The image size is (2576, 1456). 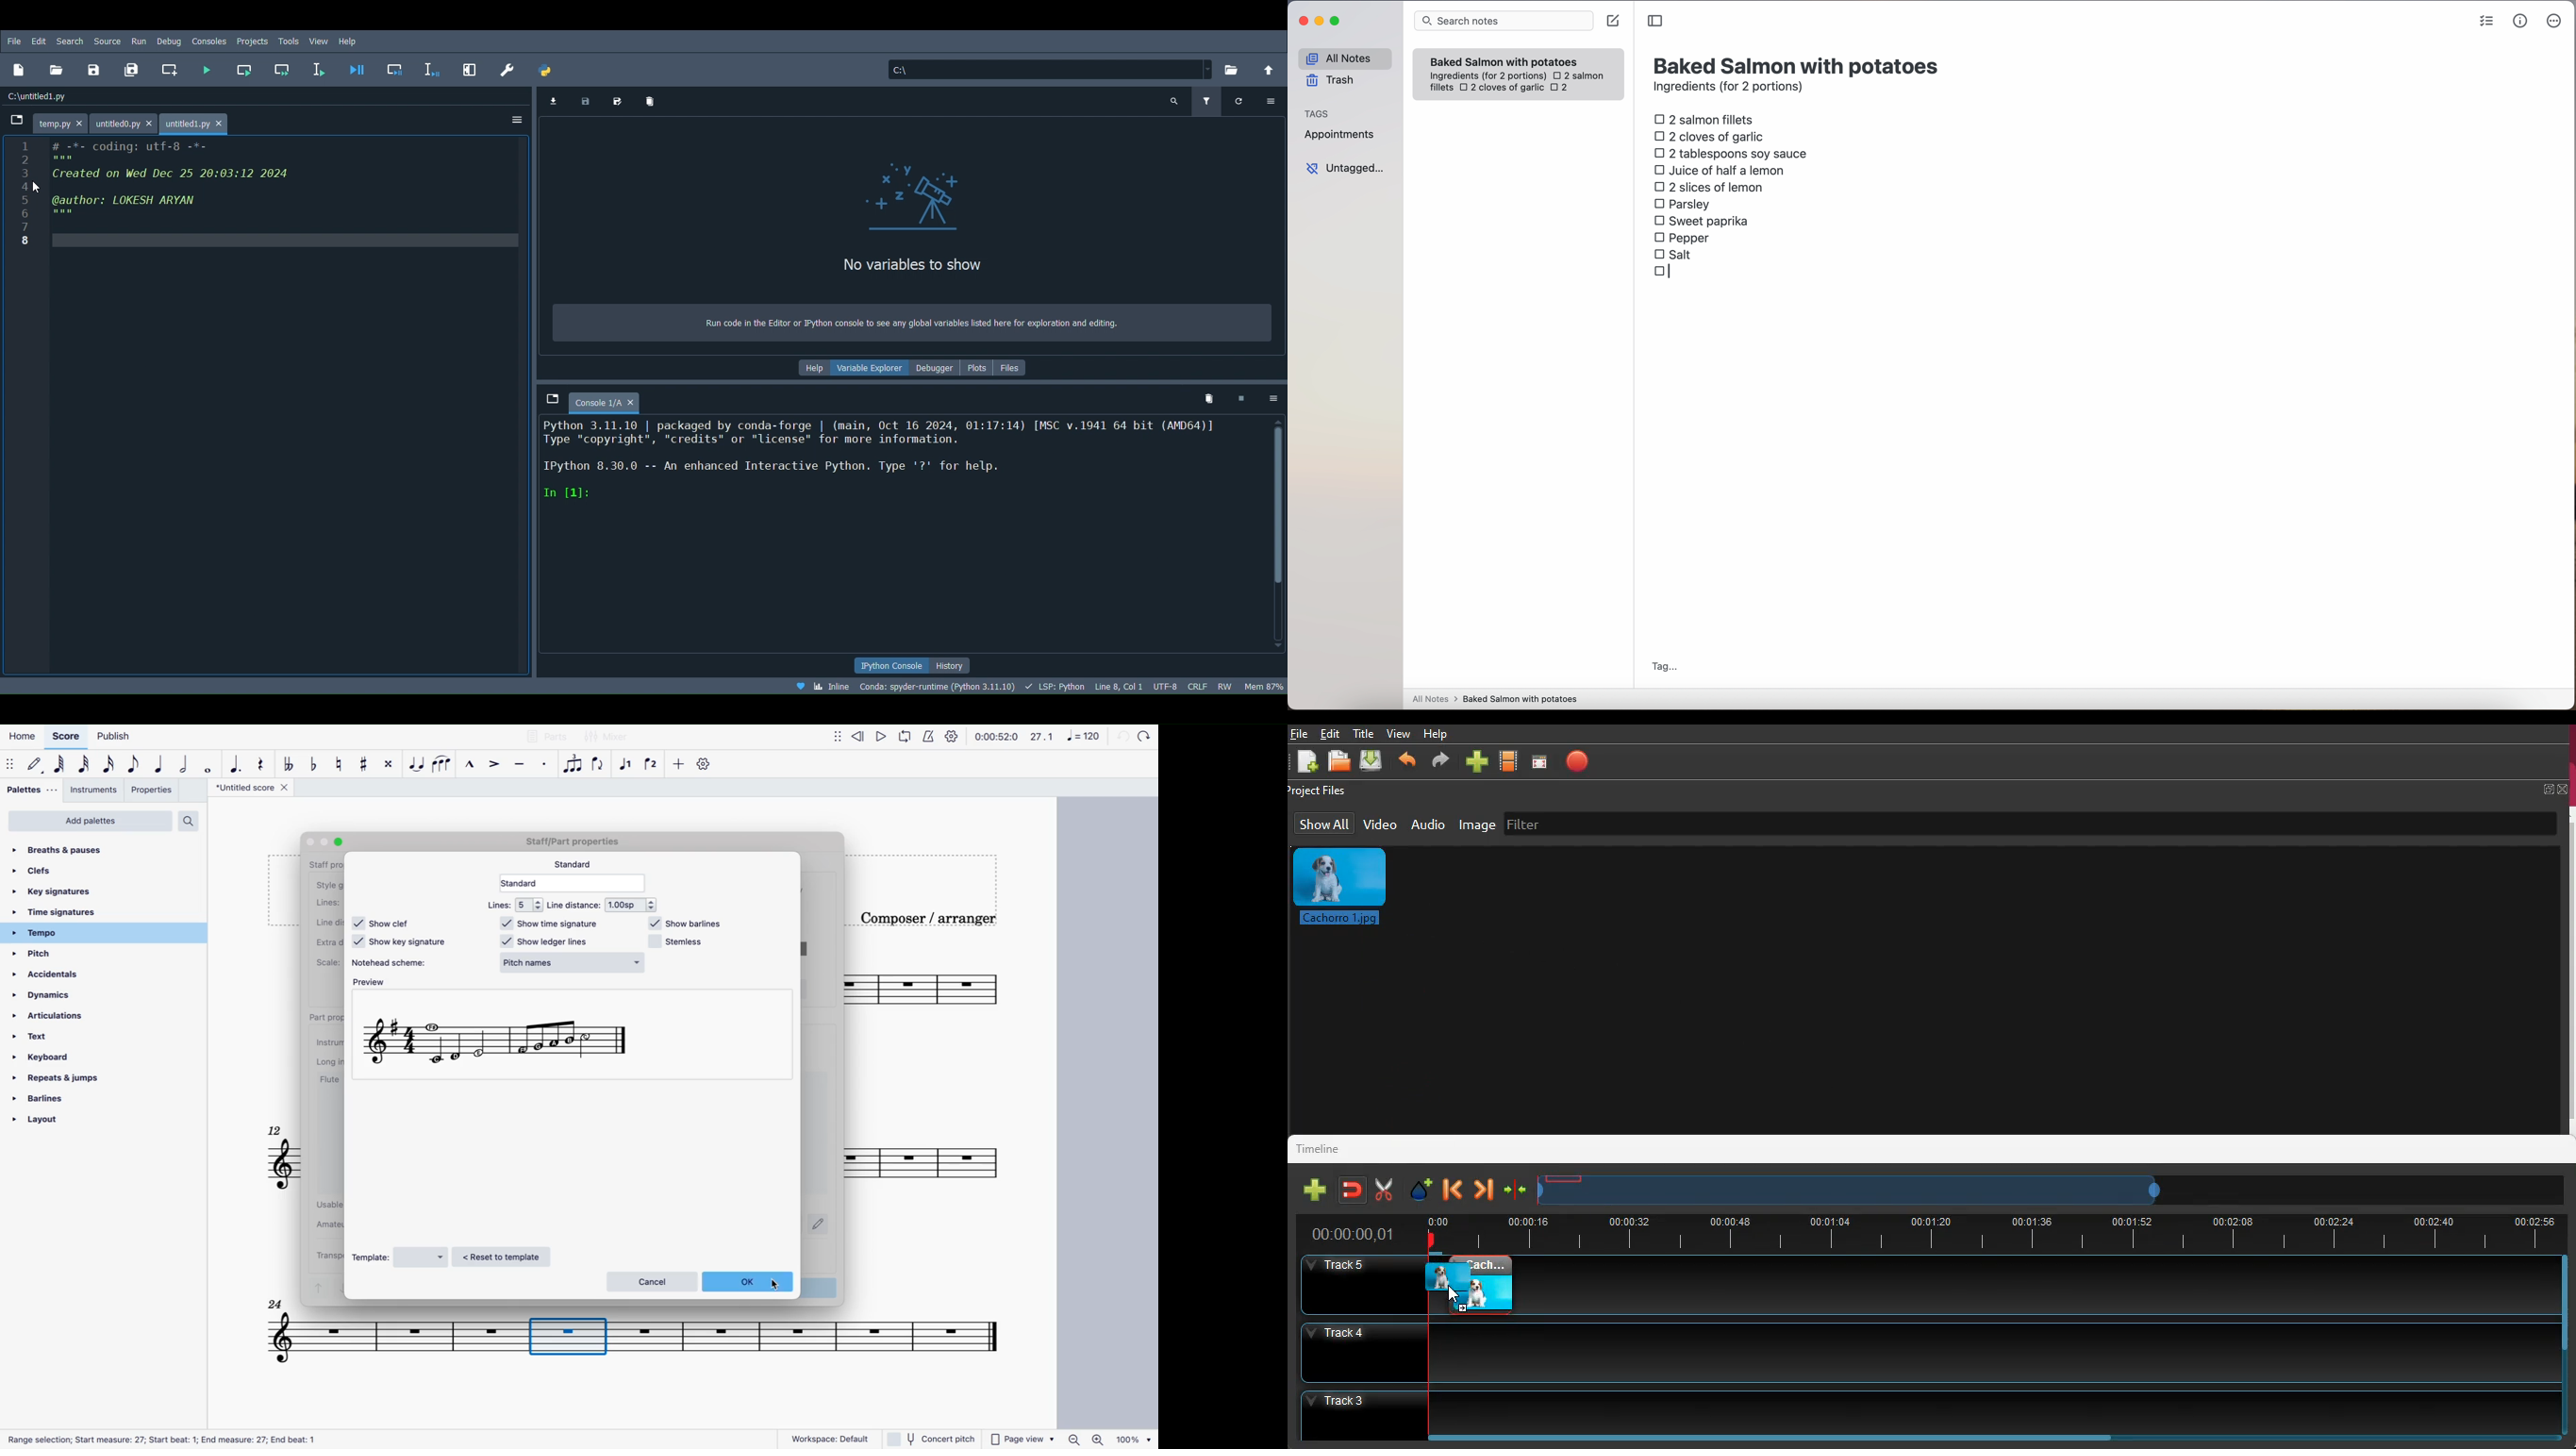 What do you see at coordinates (578, 844) in the screenshot?
I see `` at bounding box center [578, 844].